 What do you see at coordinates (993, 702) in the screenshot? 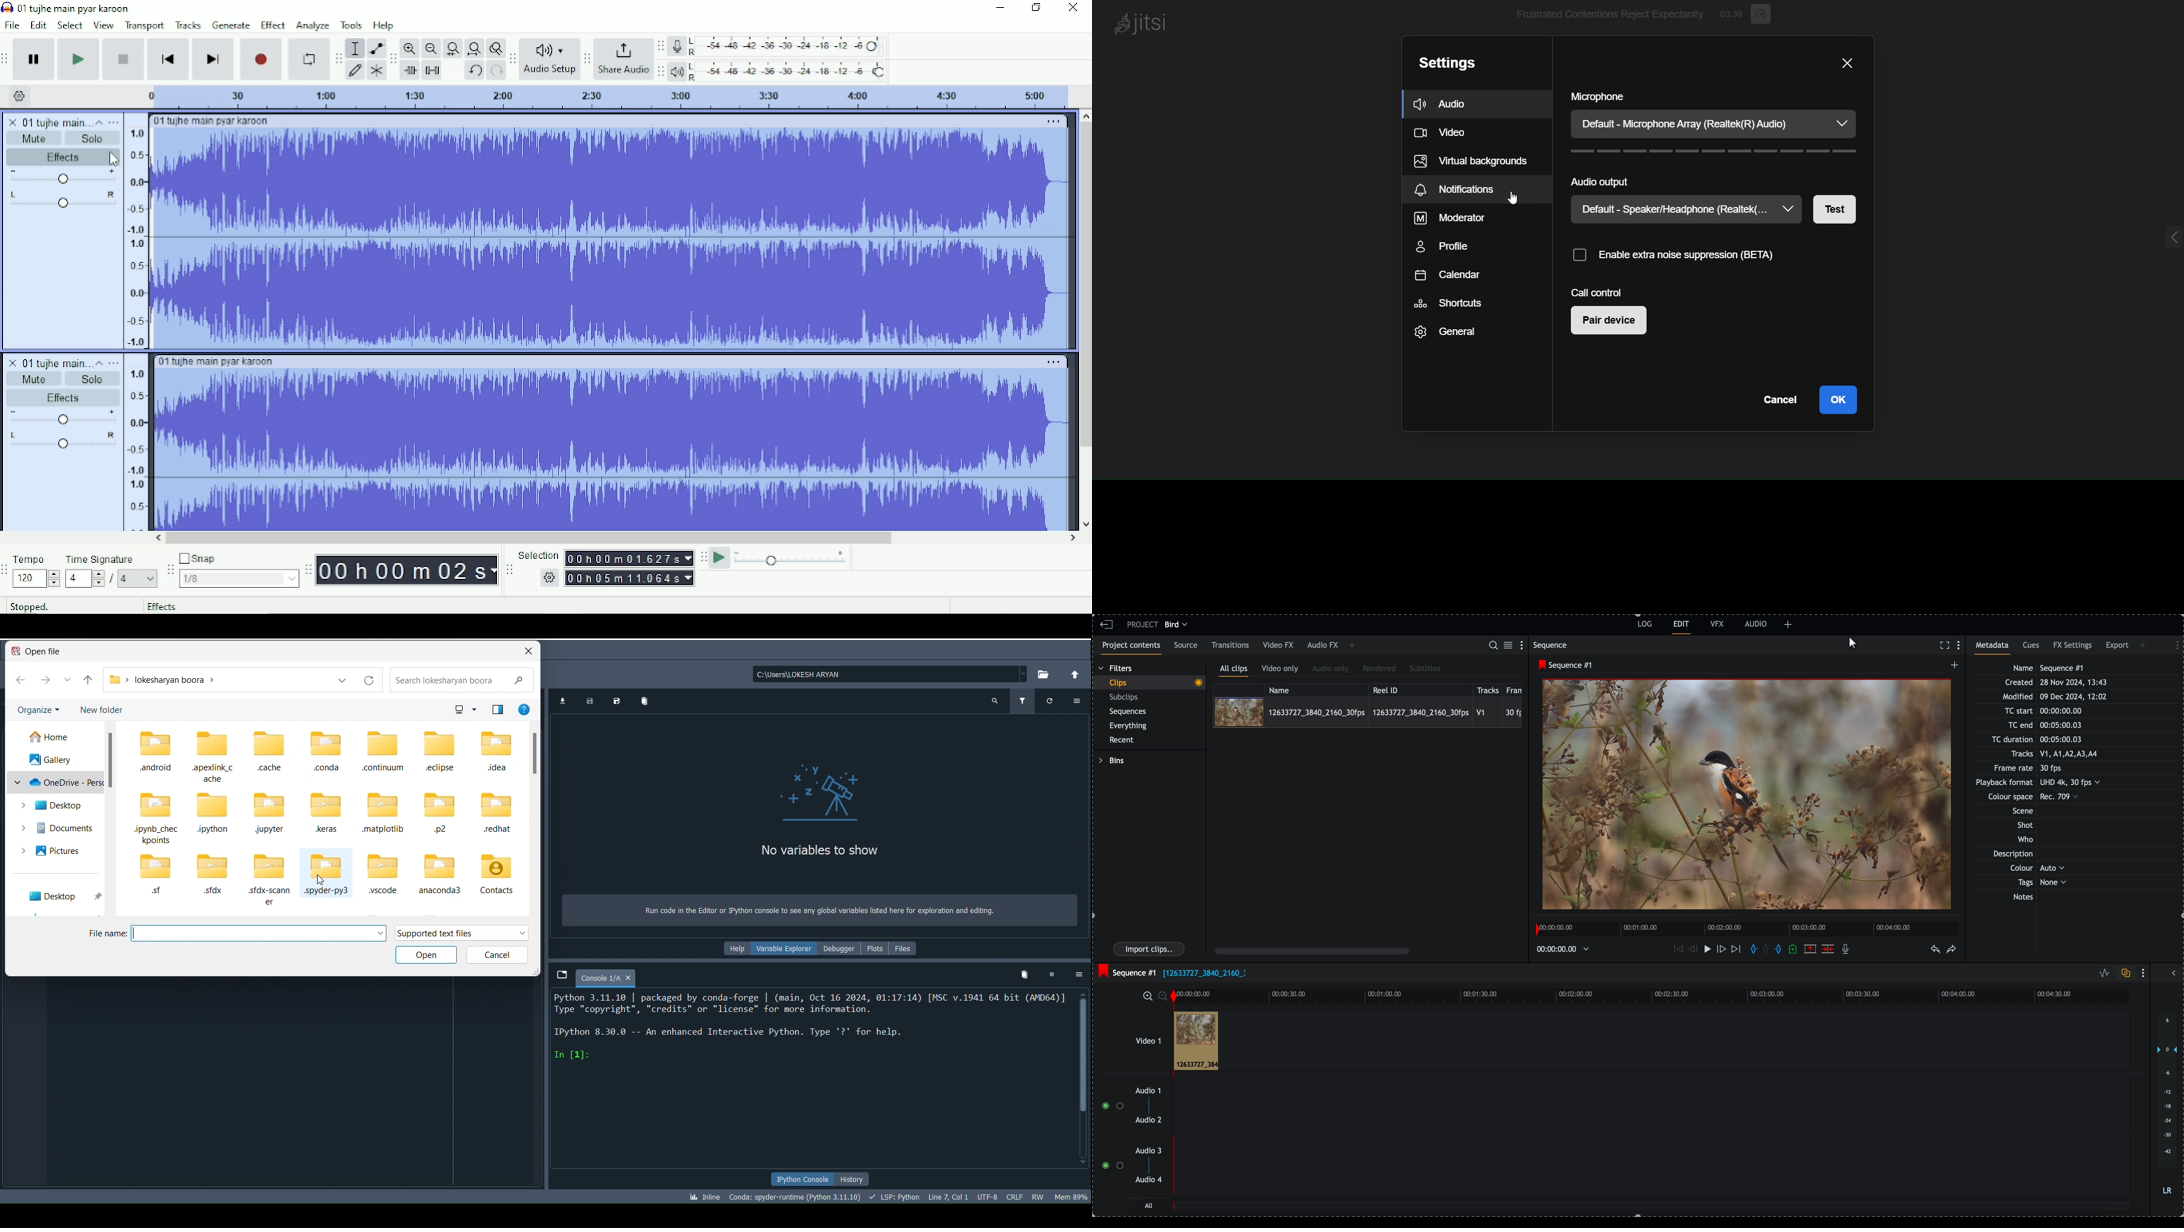
I see `Search variable names and types (Ctrl + F)` at bounding box center [993, 702].